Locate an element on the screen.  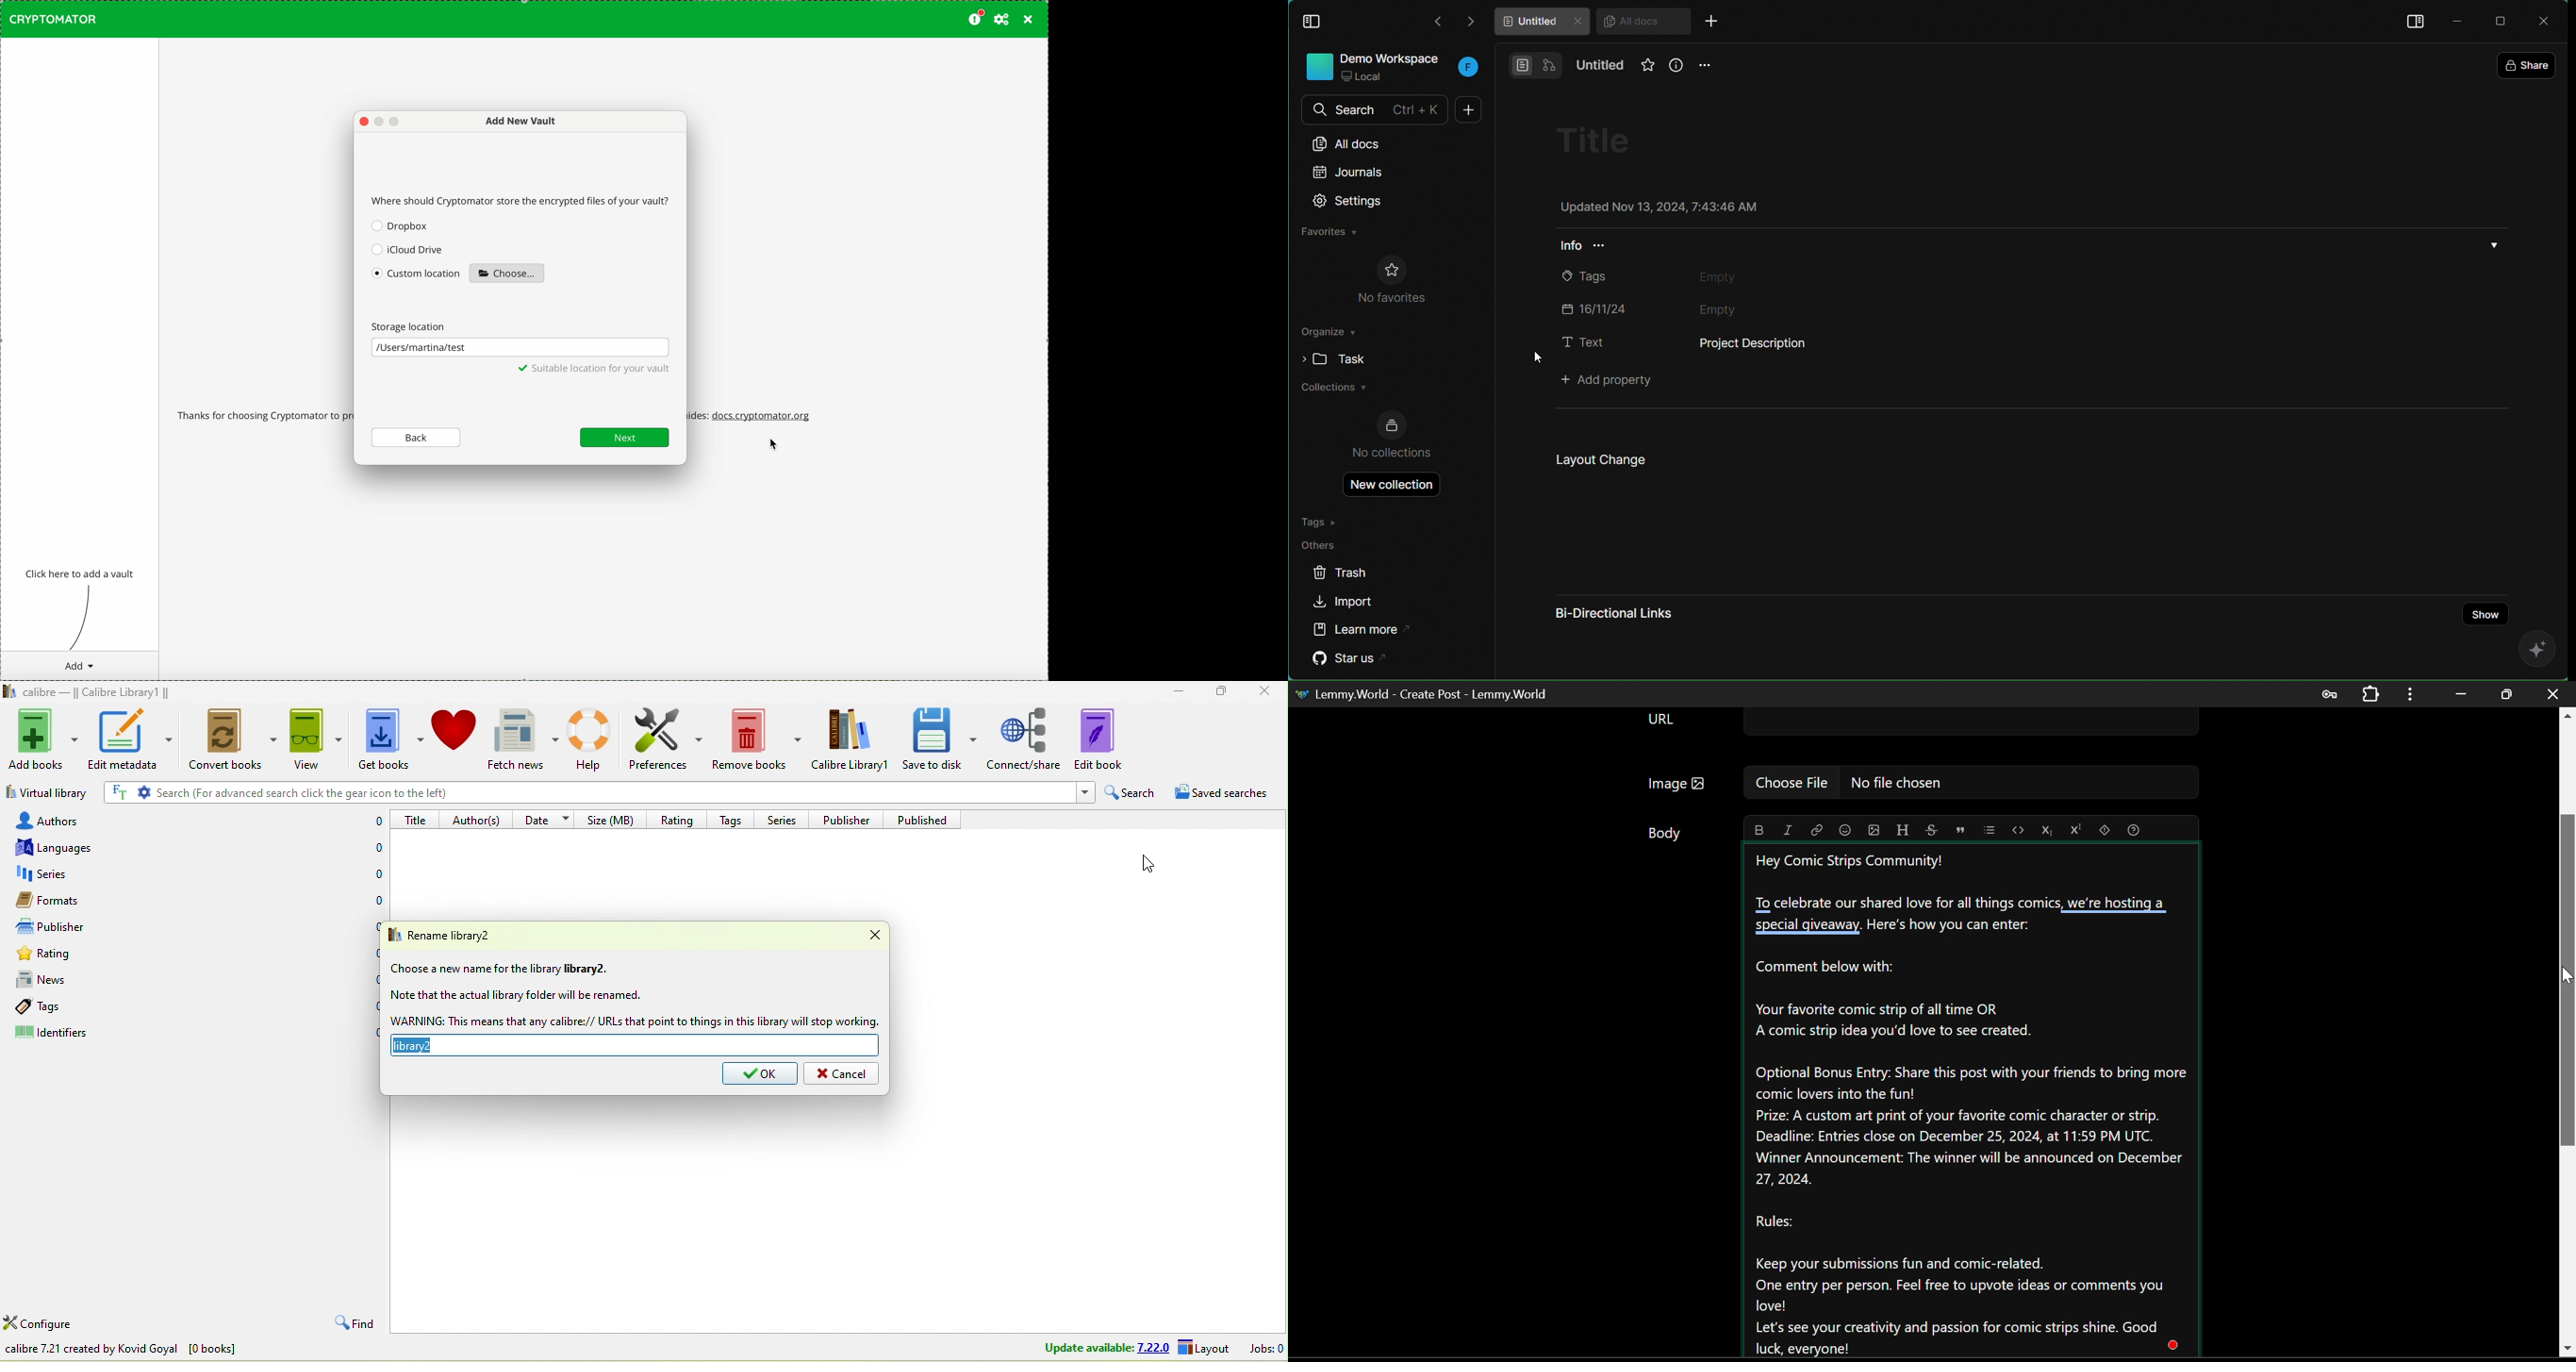
preference is located at coordinates (667, 740).